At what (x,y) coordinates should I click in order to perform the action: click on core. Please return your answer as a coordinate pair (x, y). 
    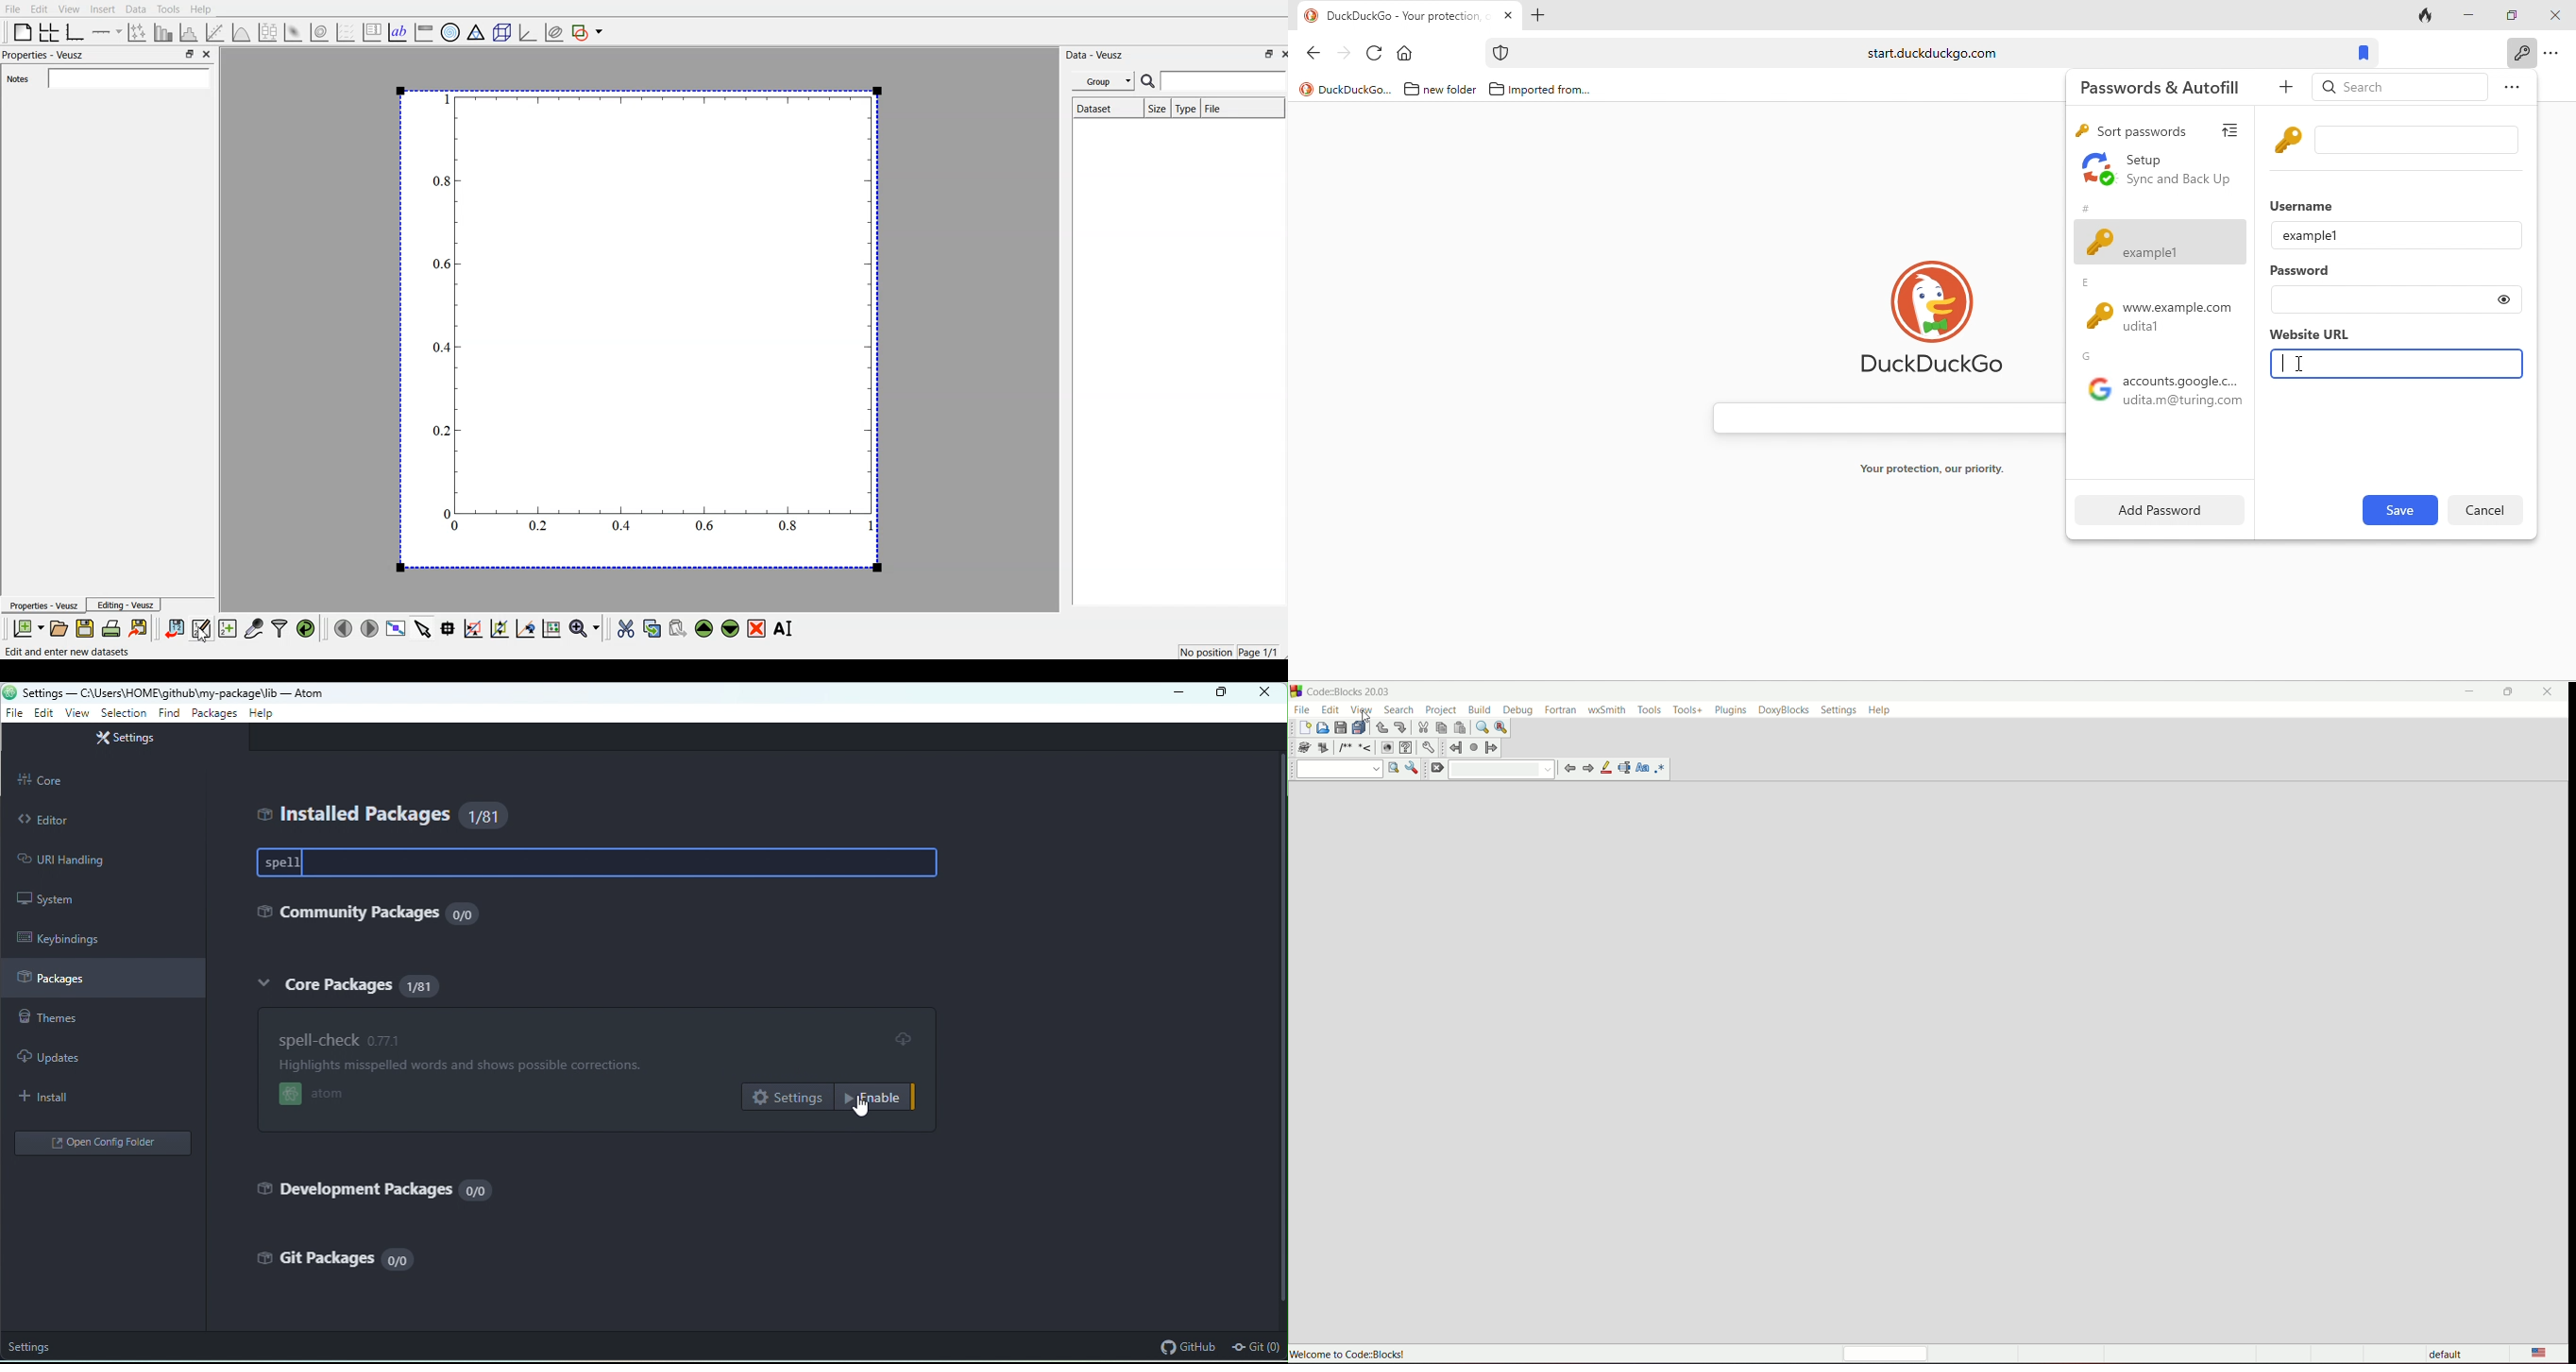
    Looking at the image, I should click on (106, 781).